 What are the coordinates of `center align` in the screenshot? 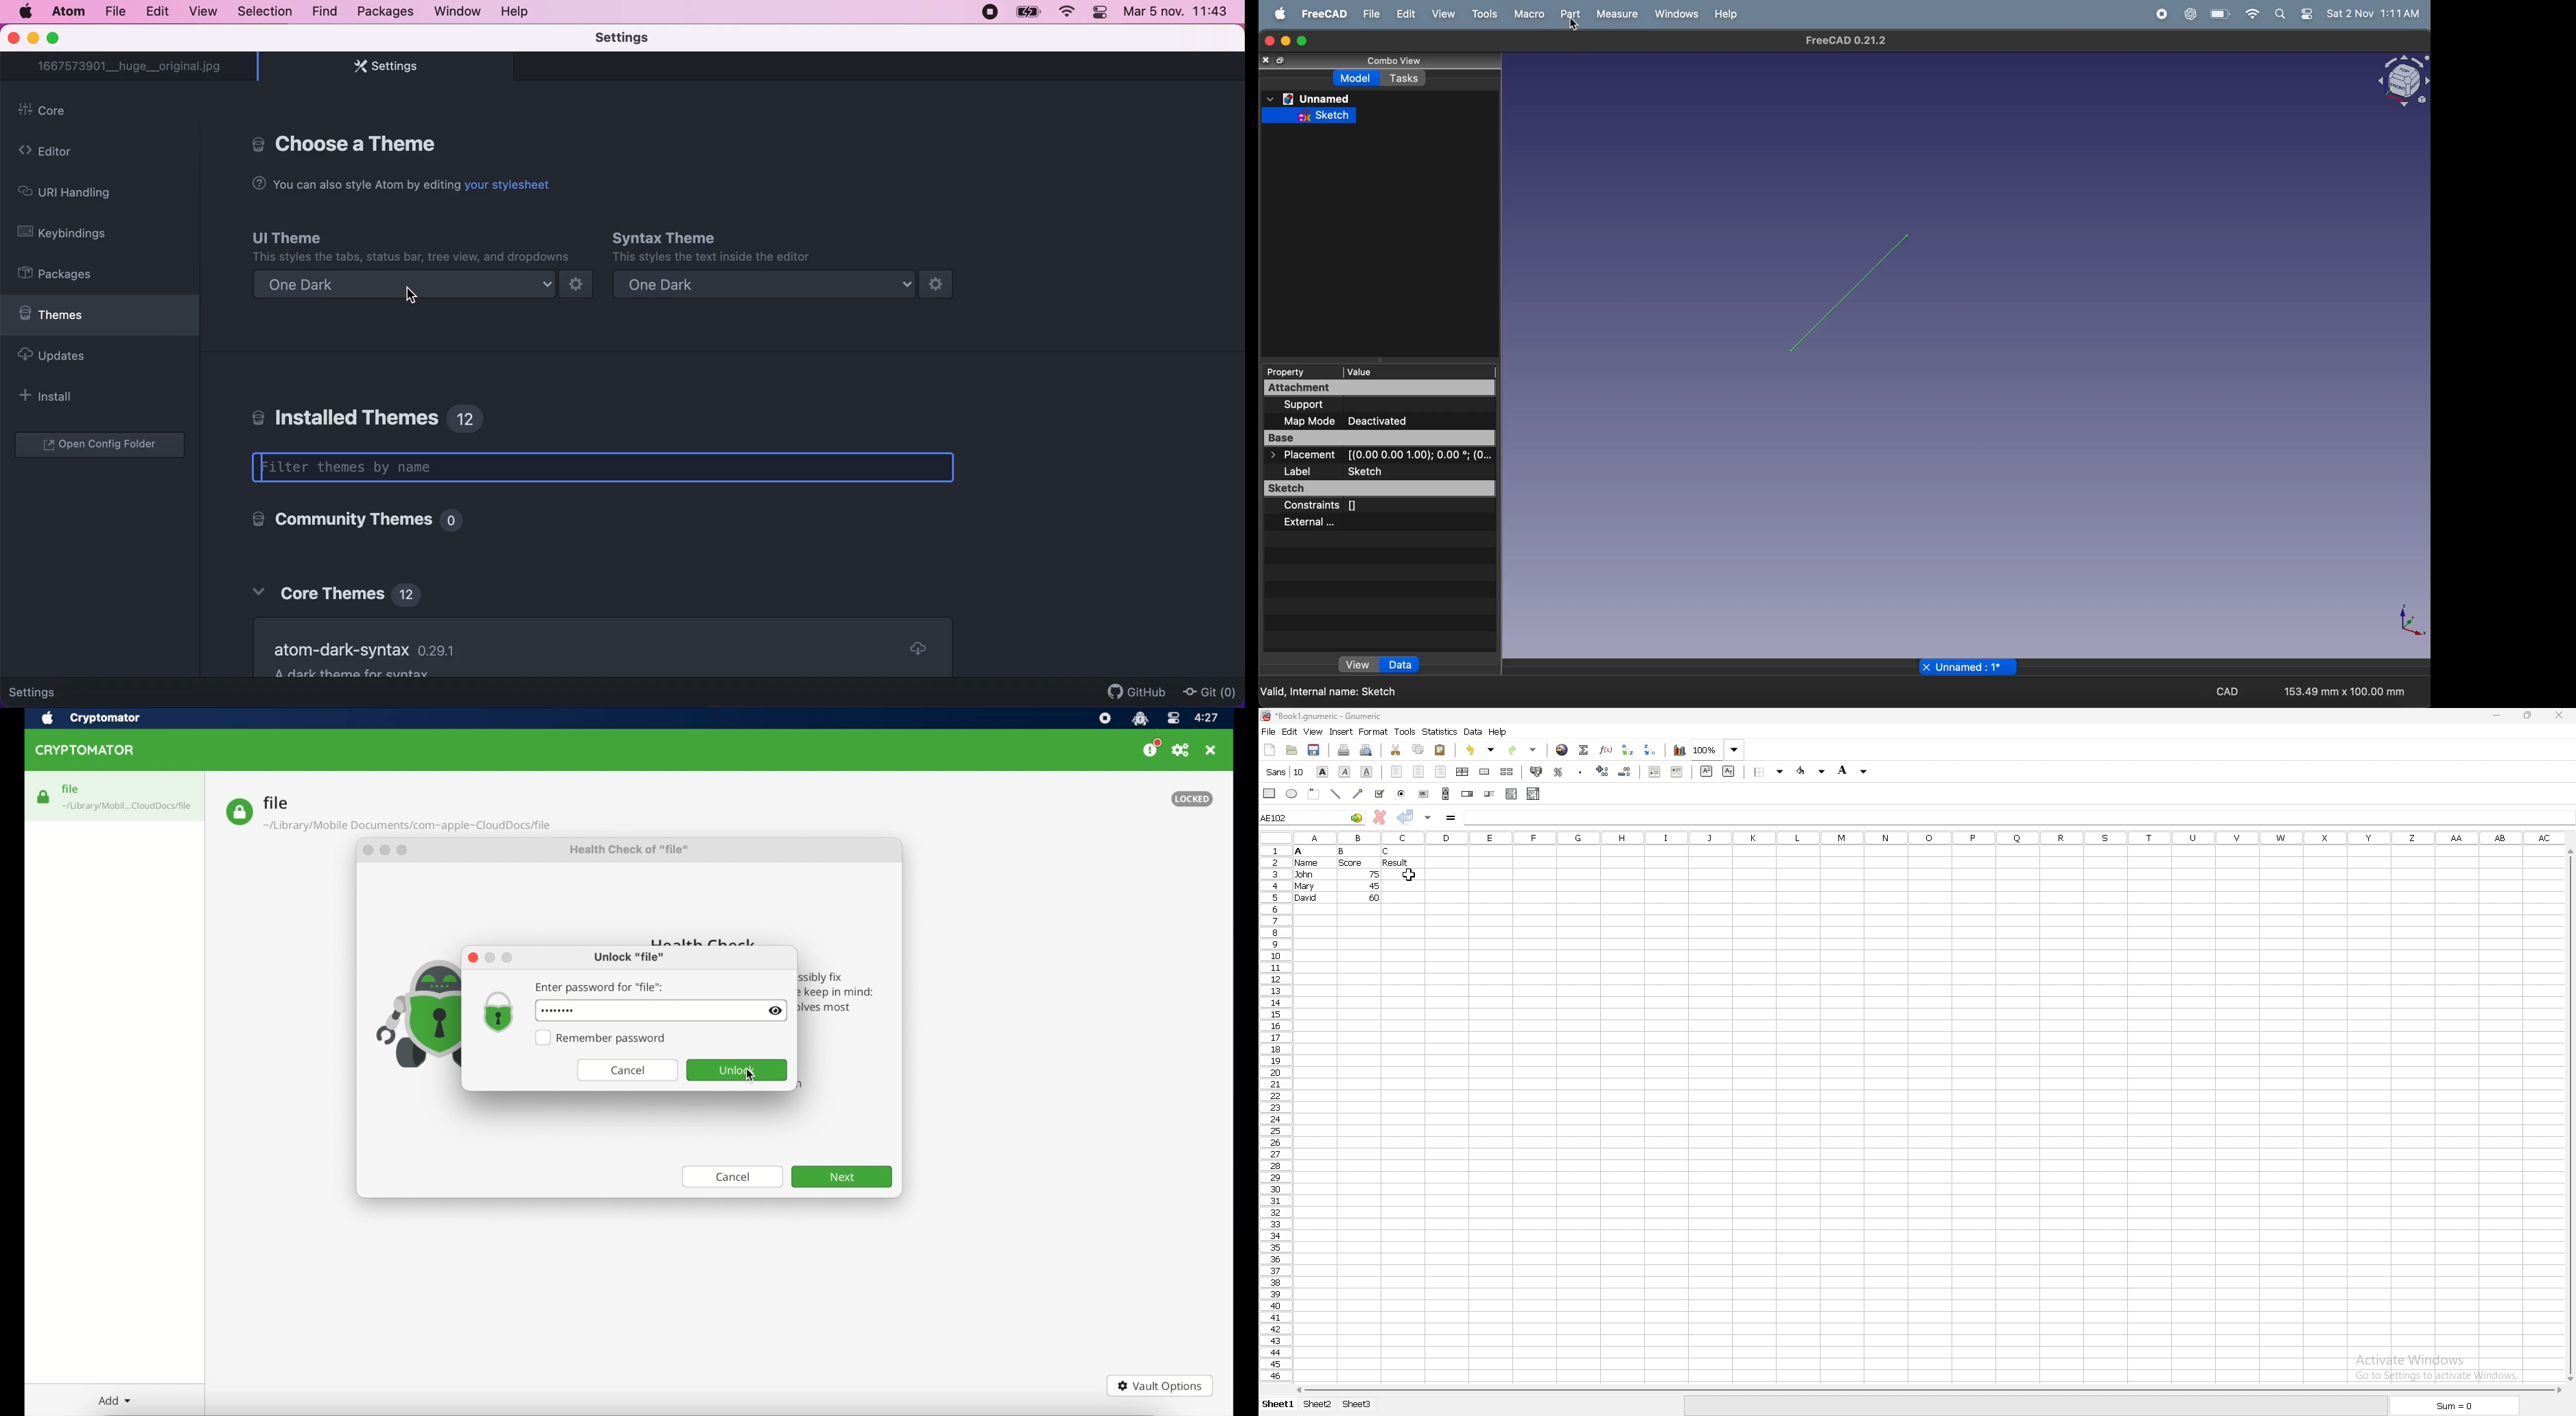 It's located at (1418, 771).